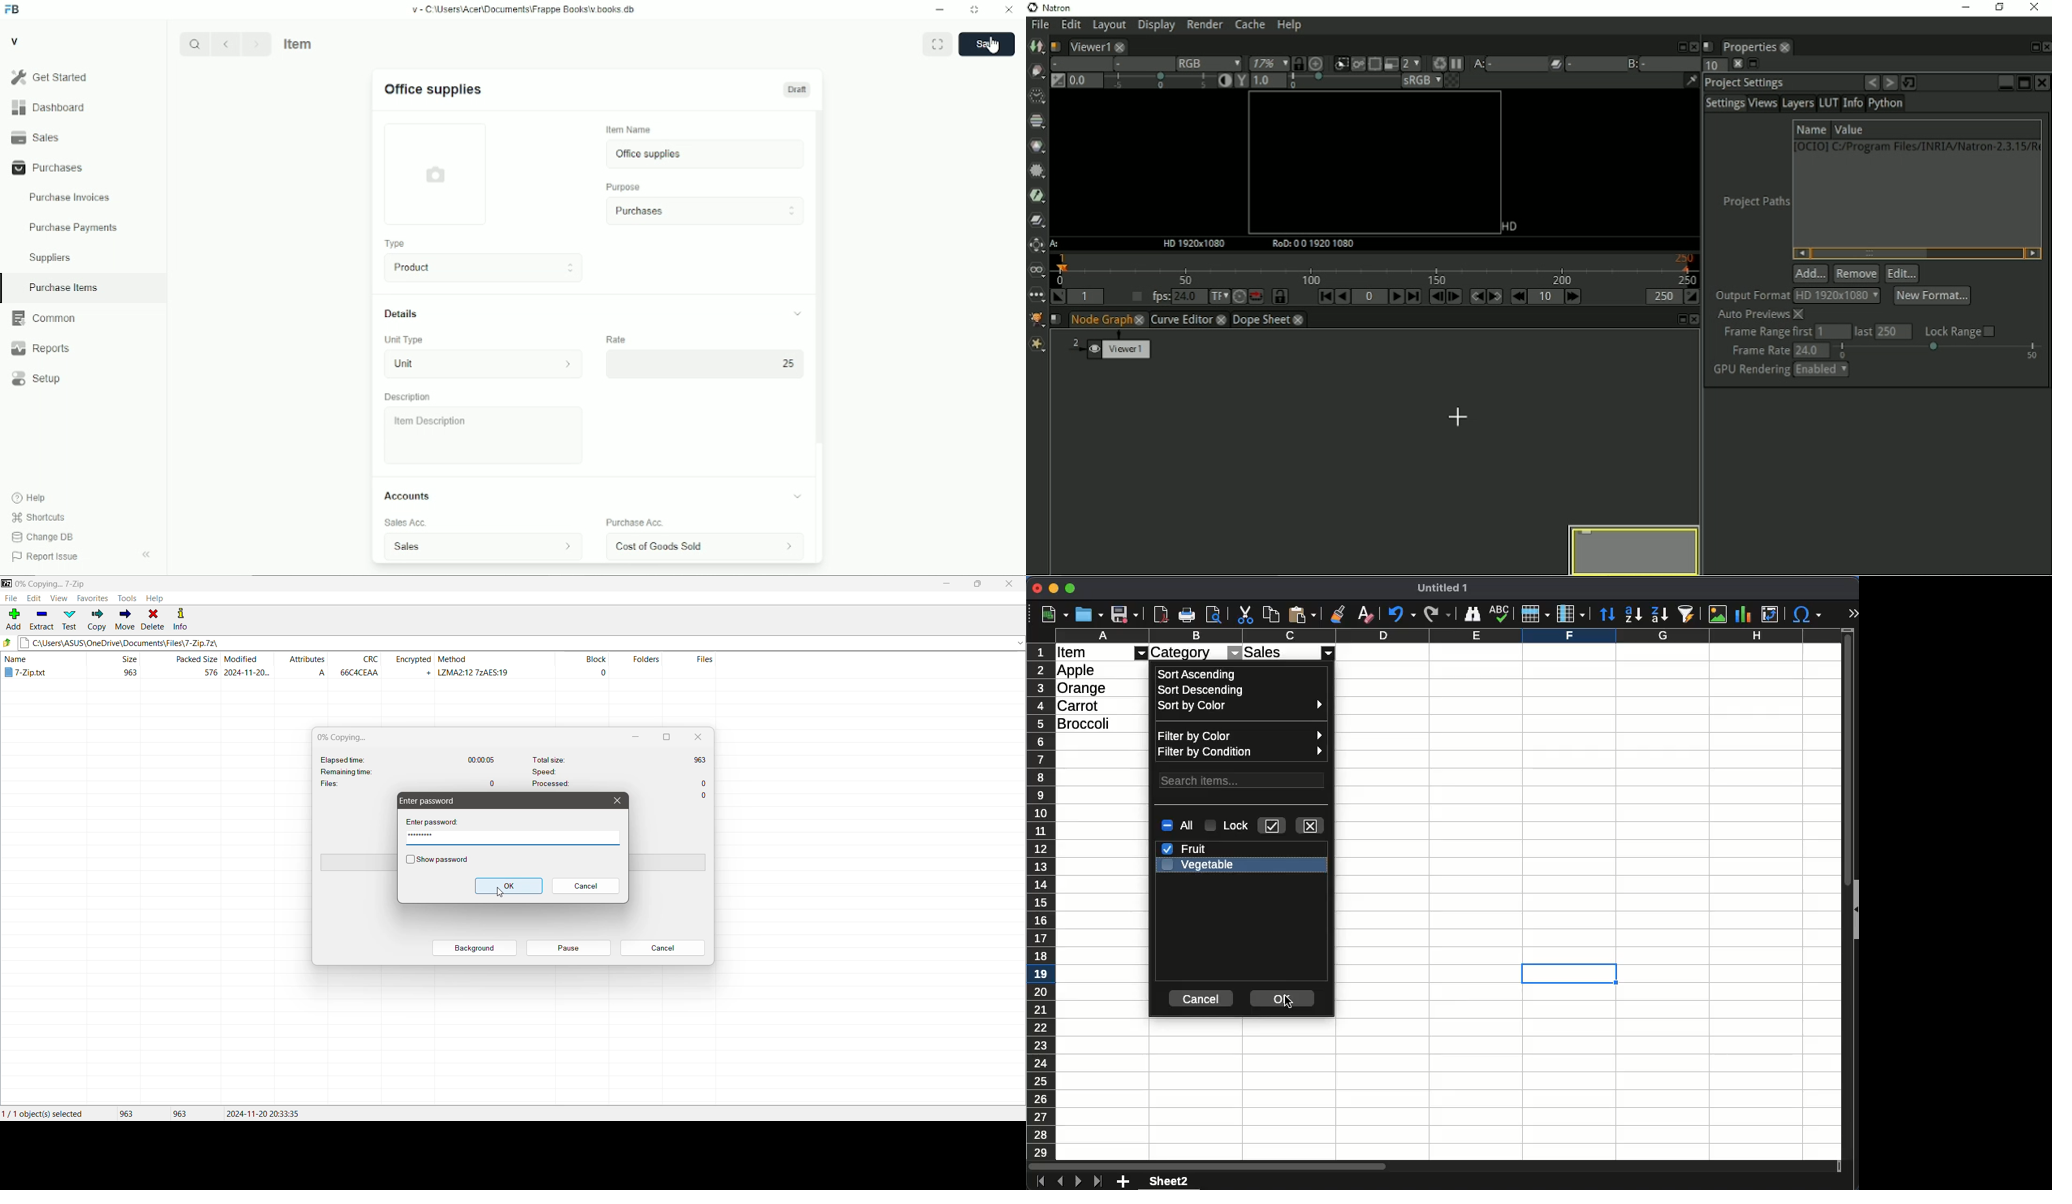 This screenshot has width=2072, height=1204. Describe the element at coordinates (705, 796) in the screenshot. I see `` at that location.